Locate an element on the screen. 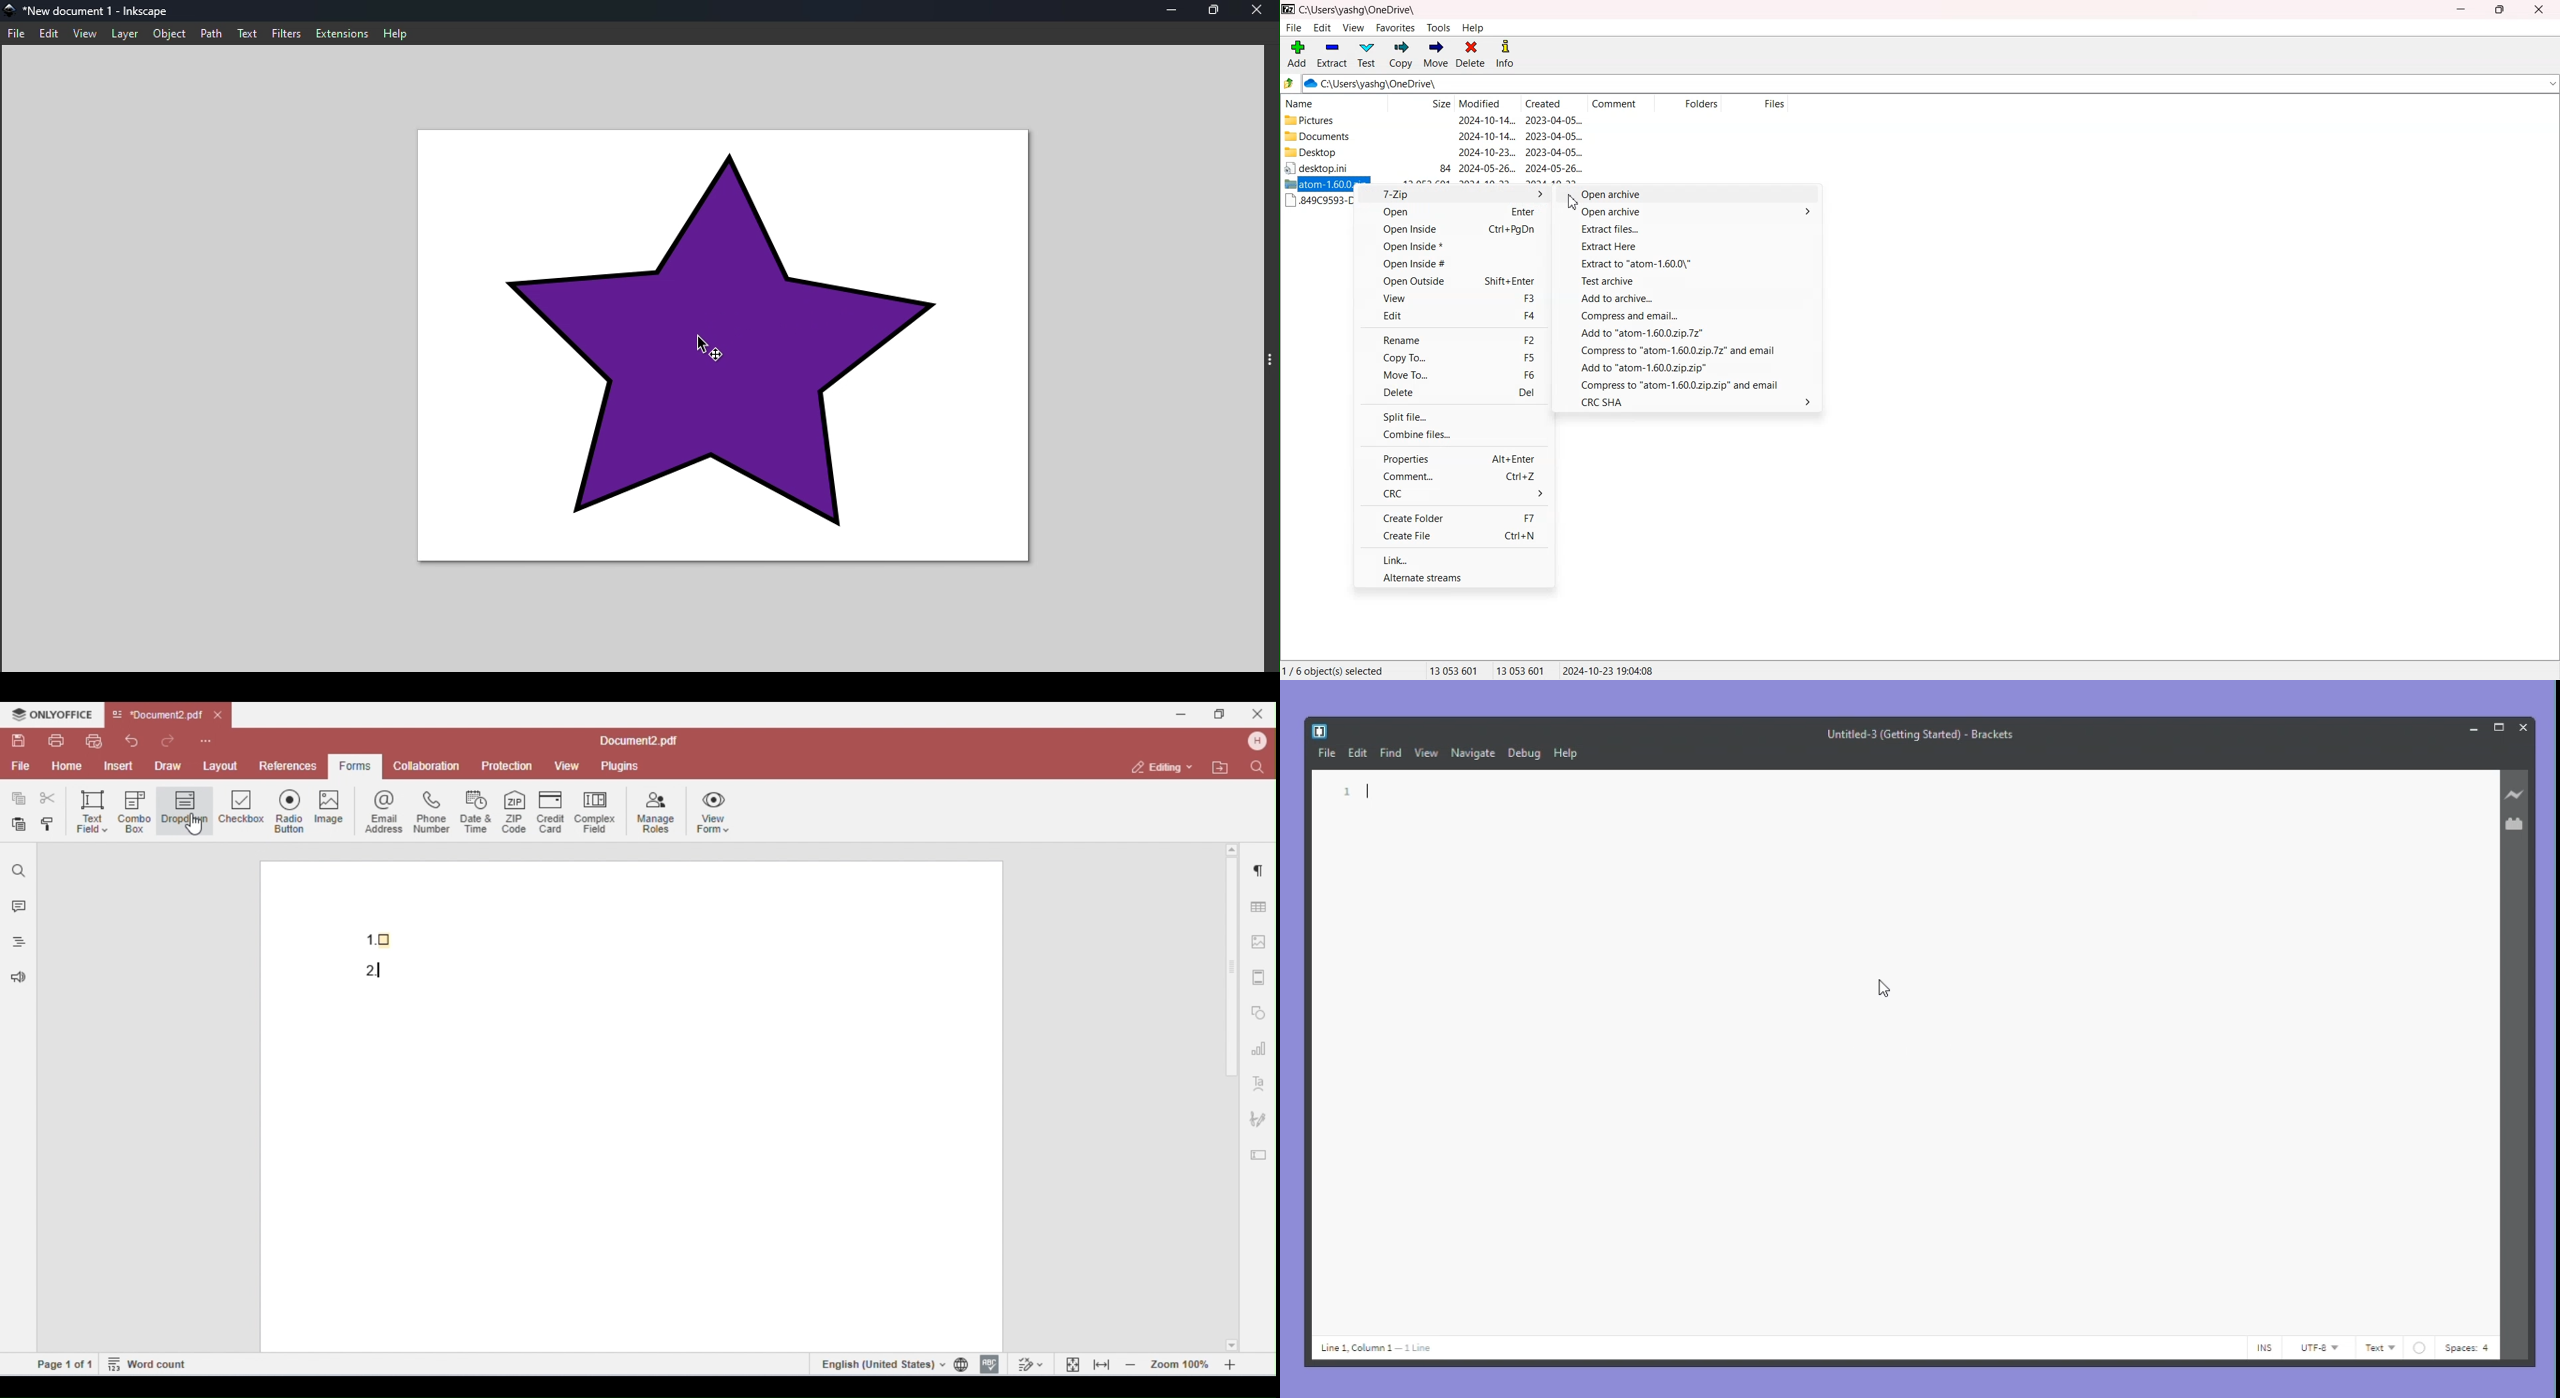 Image resolution: width=2576 pixels, height=1400 pixels. text is located at coordinates (2380, 1348).